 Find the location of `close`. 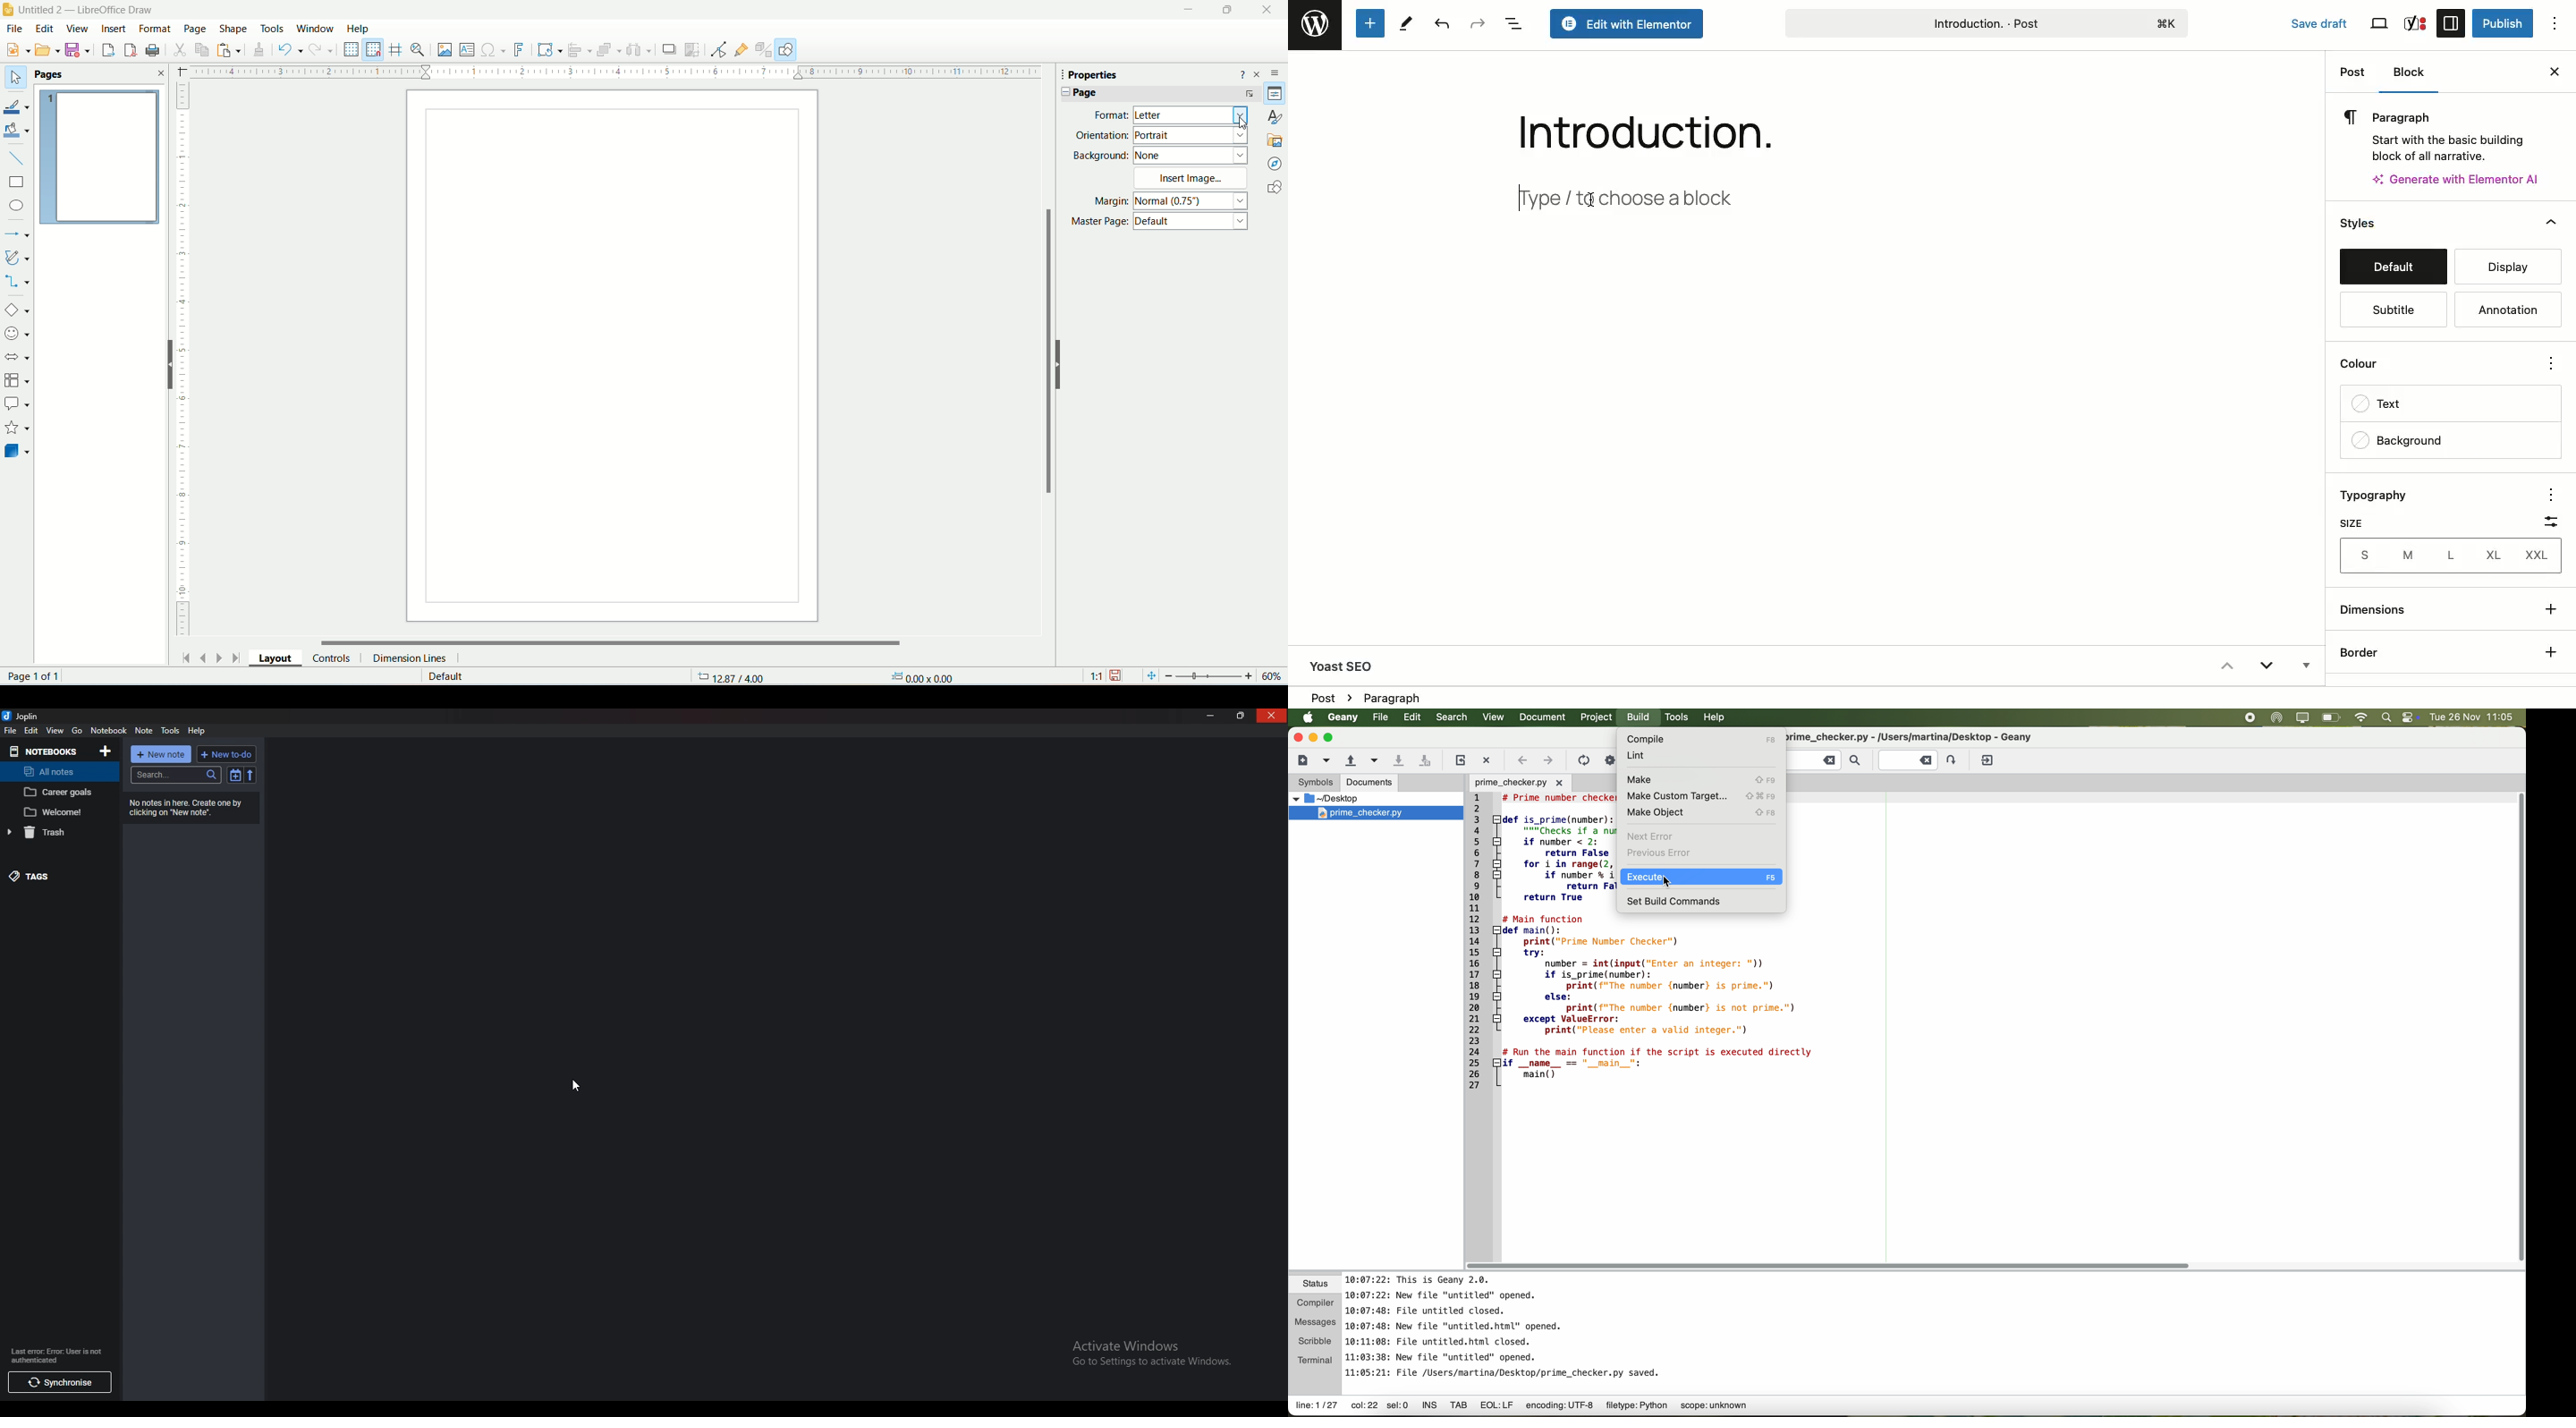

close is located at coordinates (162, 72).